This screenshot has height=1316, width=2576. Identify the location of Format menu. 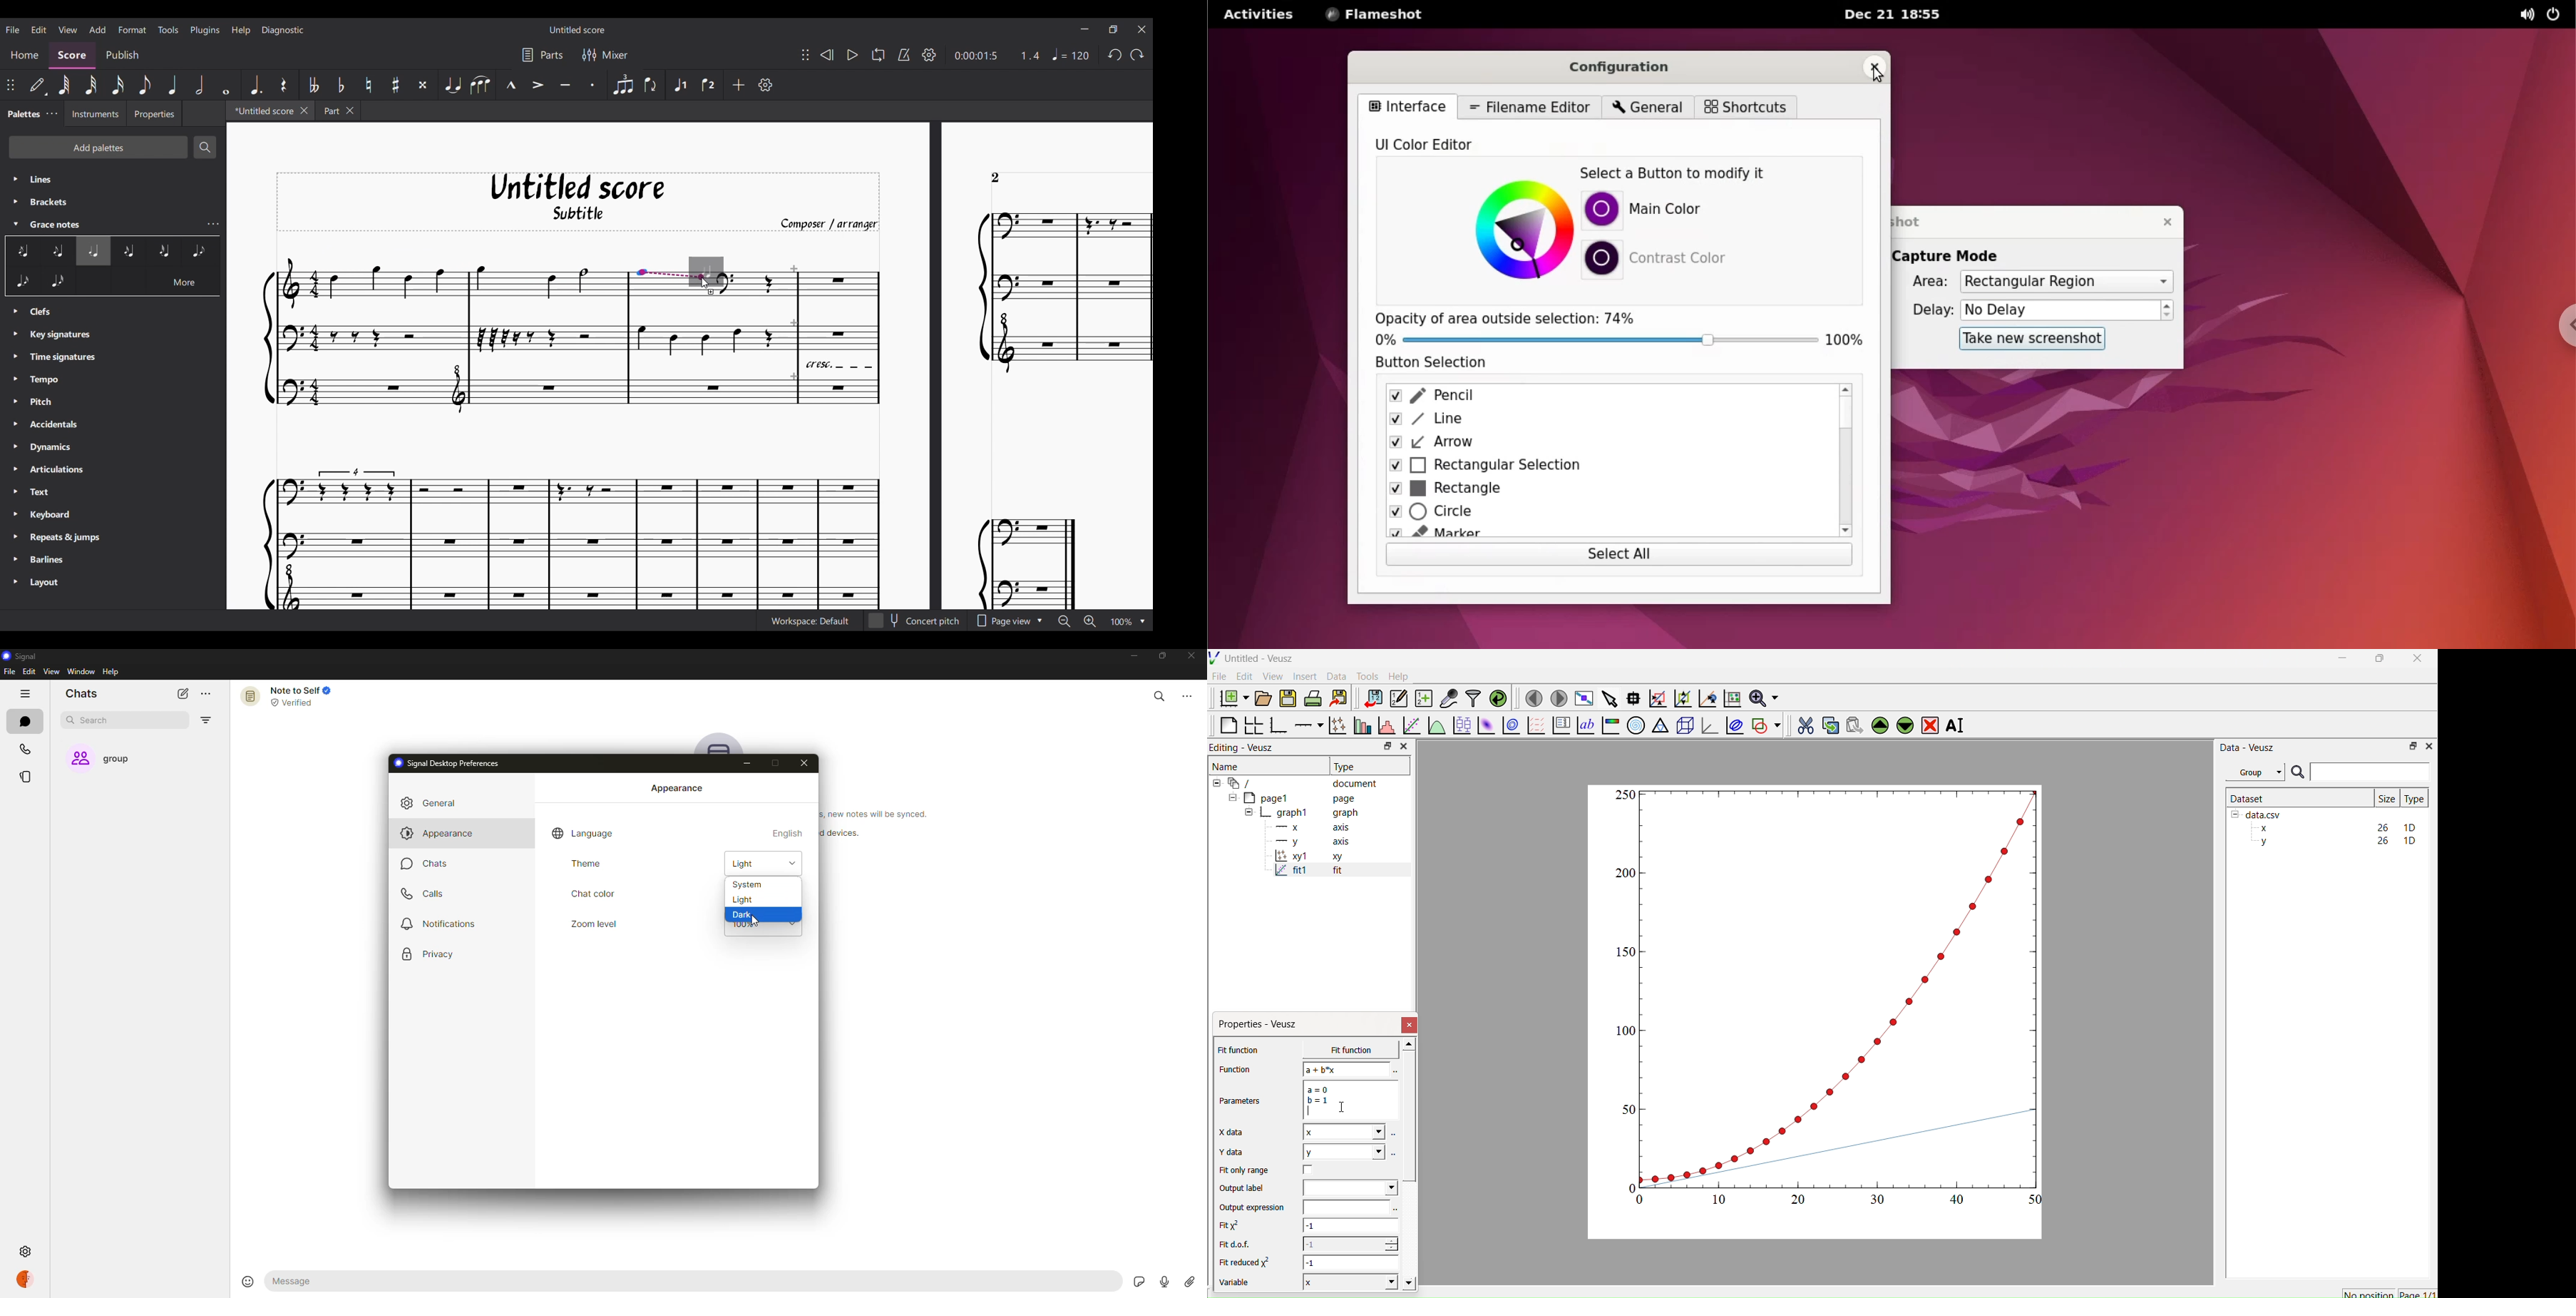
(132, 29).